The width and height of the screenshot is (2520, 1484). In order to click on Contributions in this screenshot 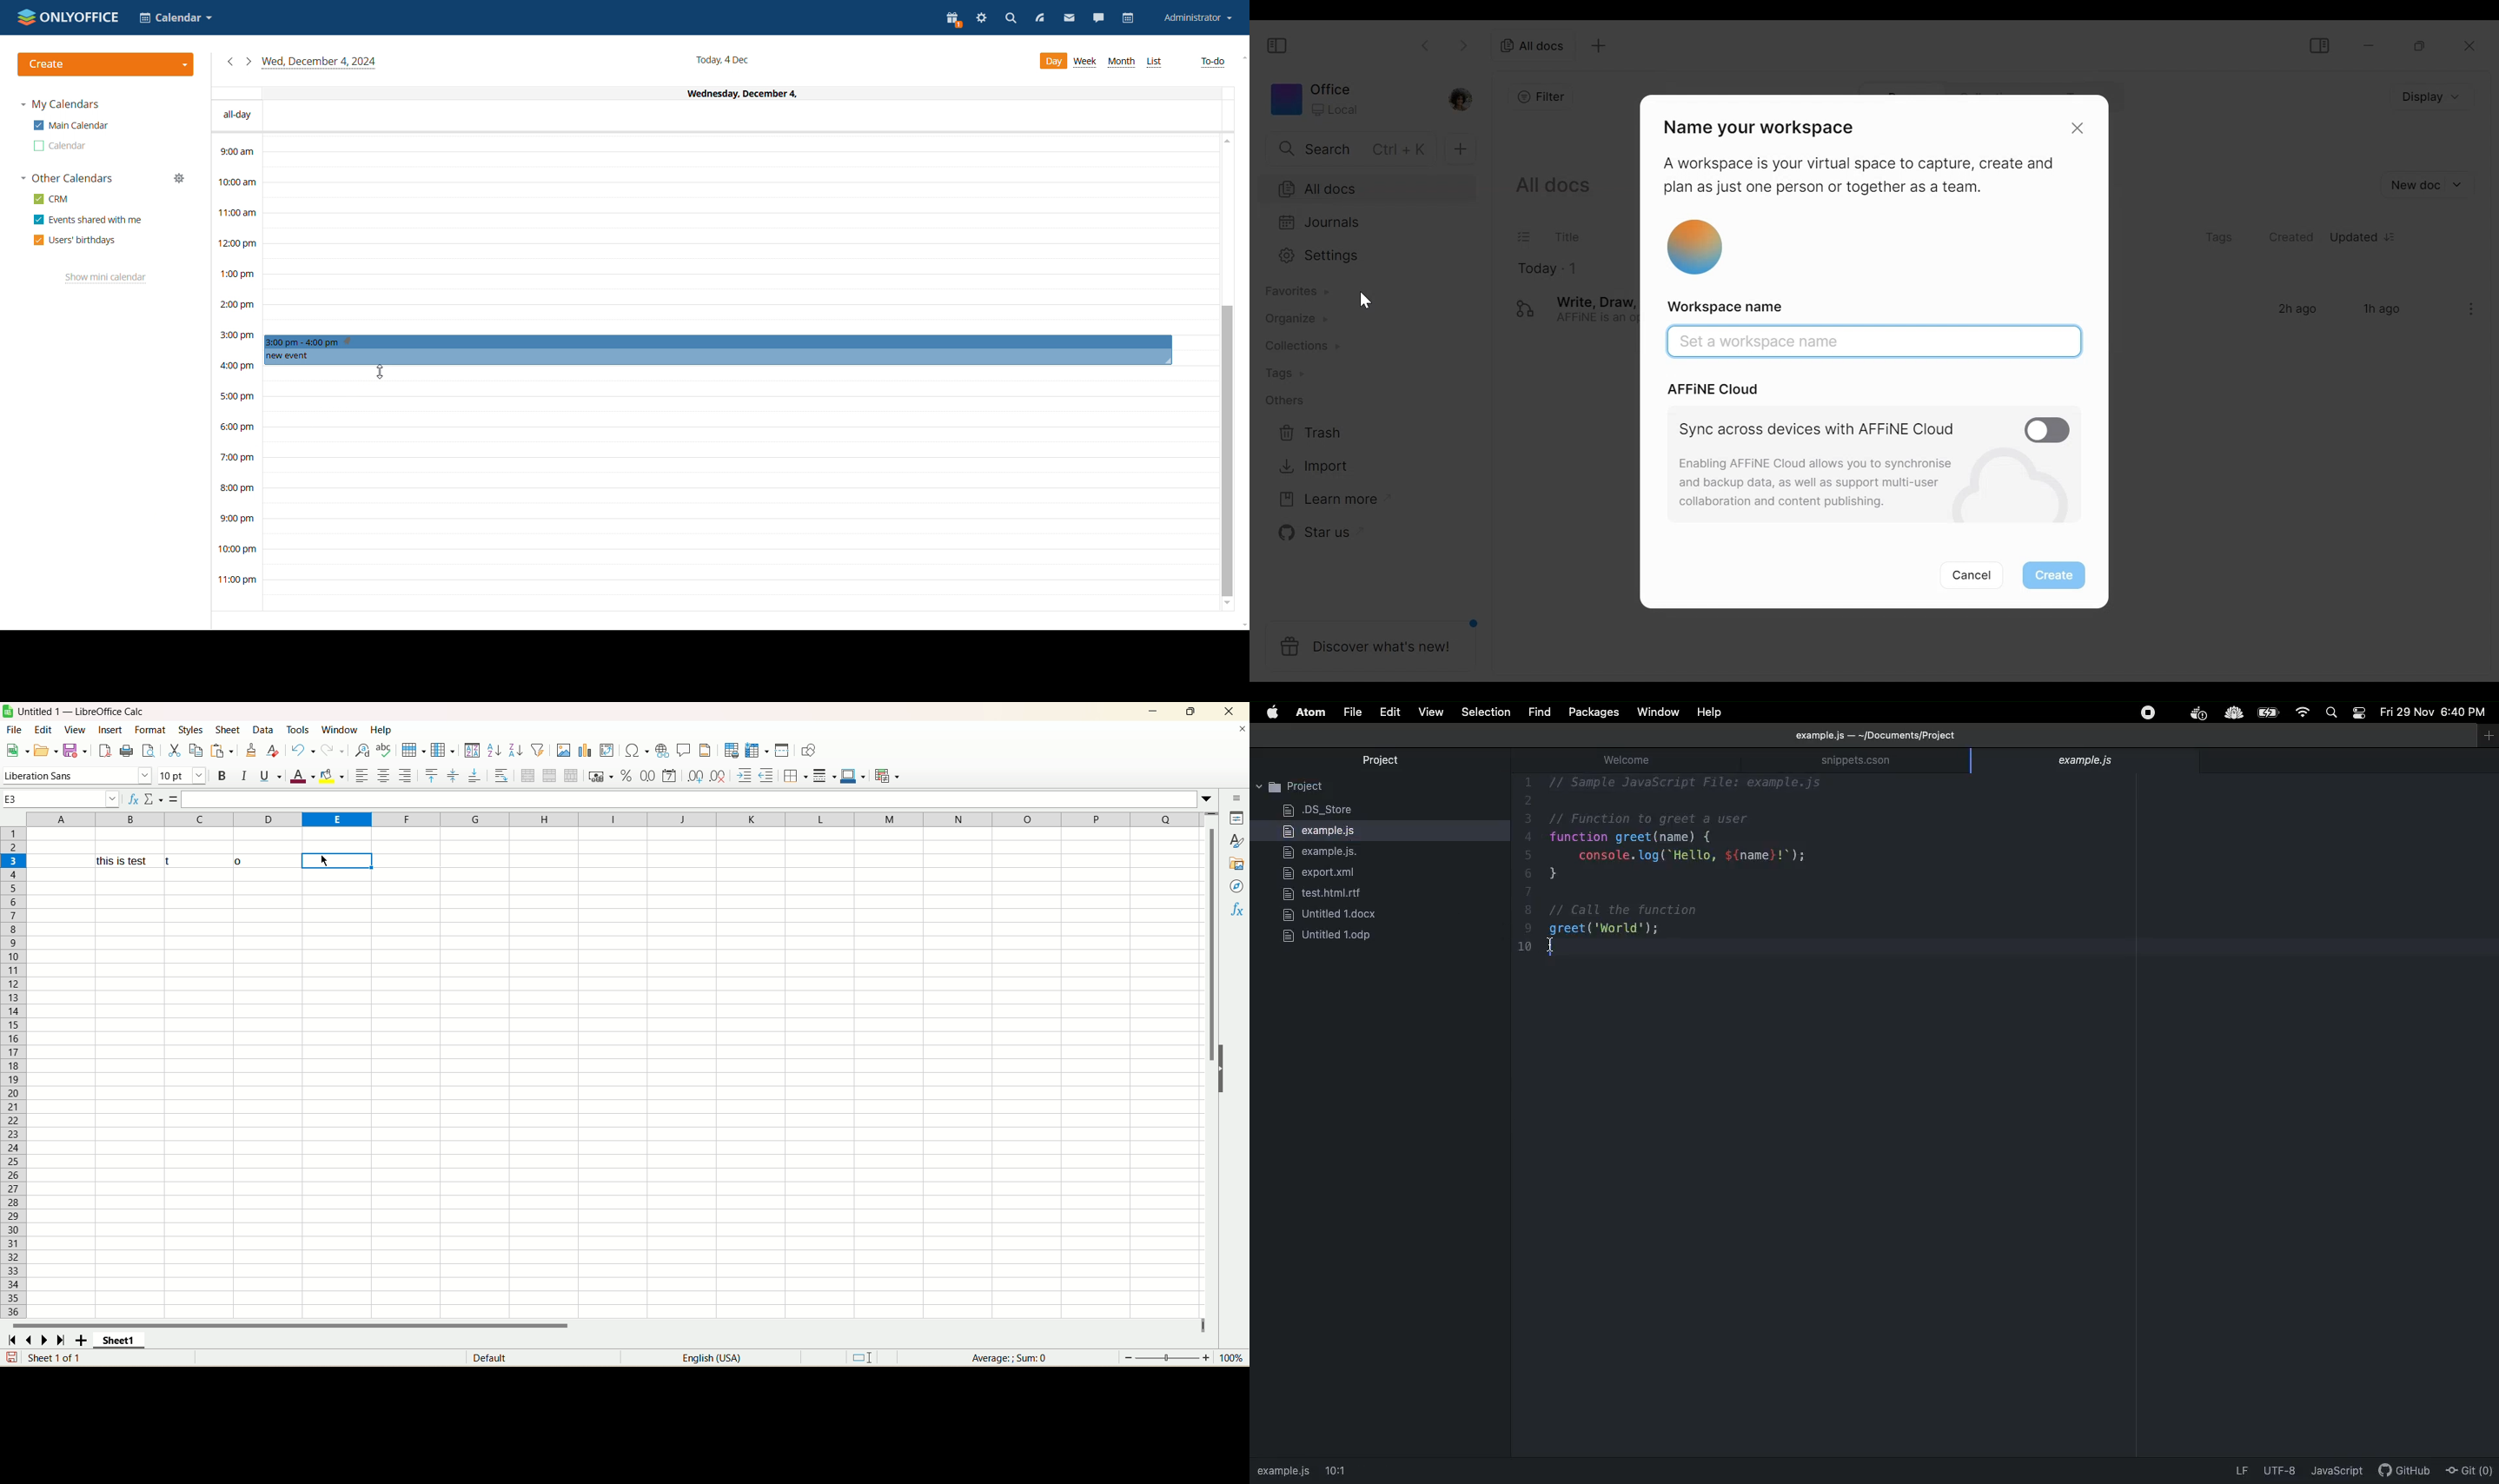, I will do `click(1296, 346)`.